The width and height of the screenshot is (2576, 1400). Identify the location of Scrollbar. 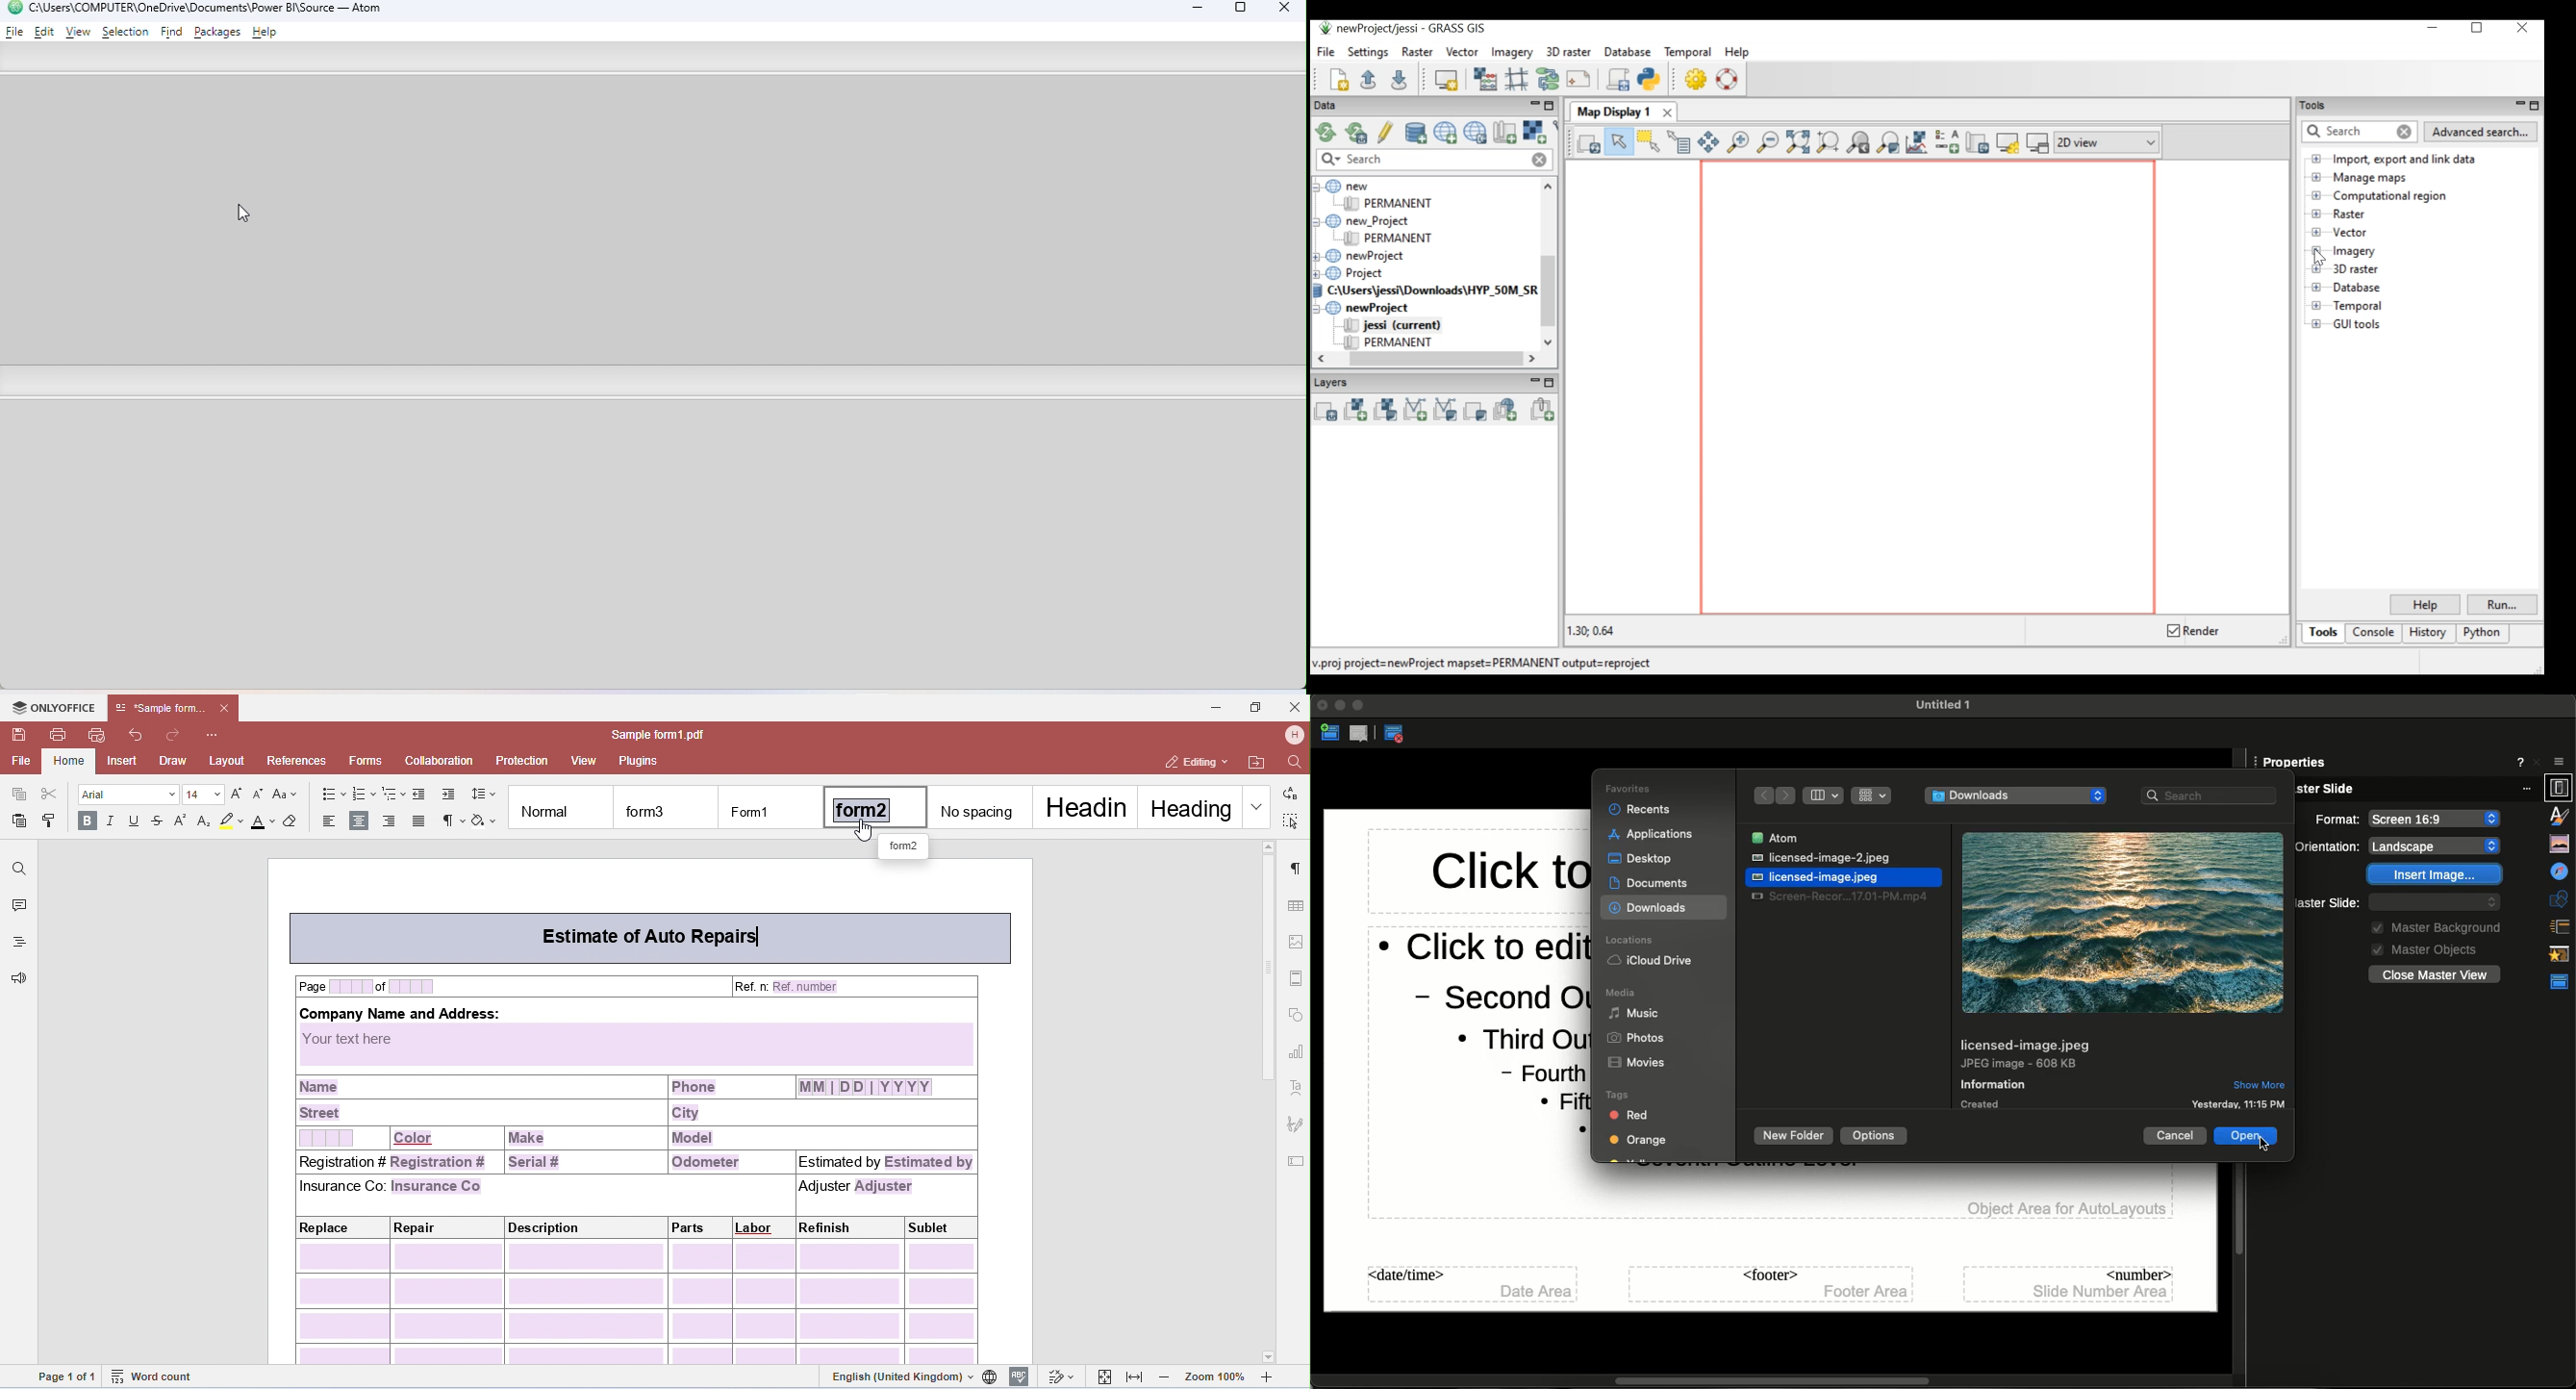
(1780, 1379).